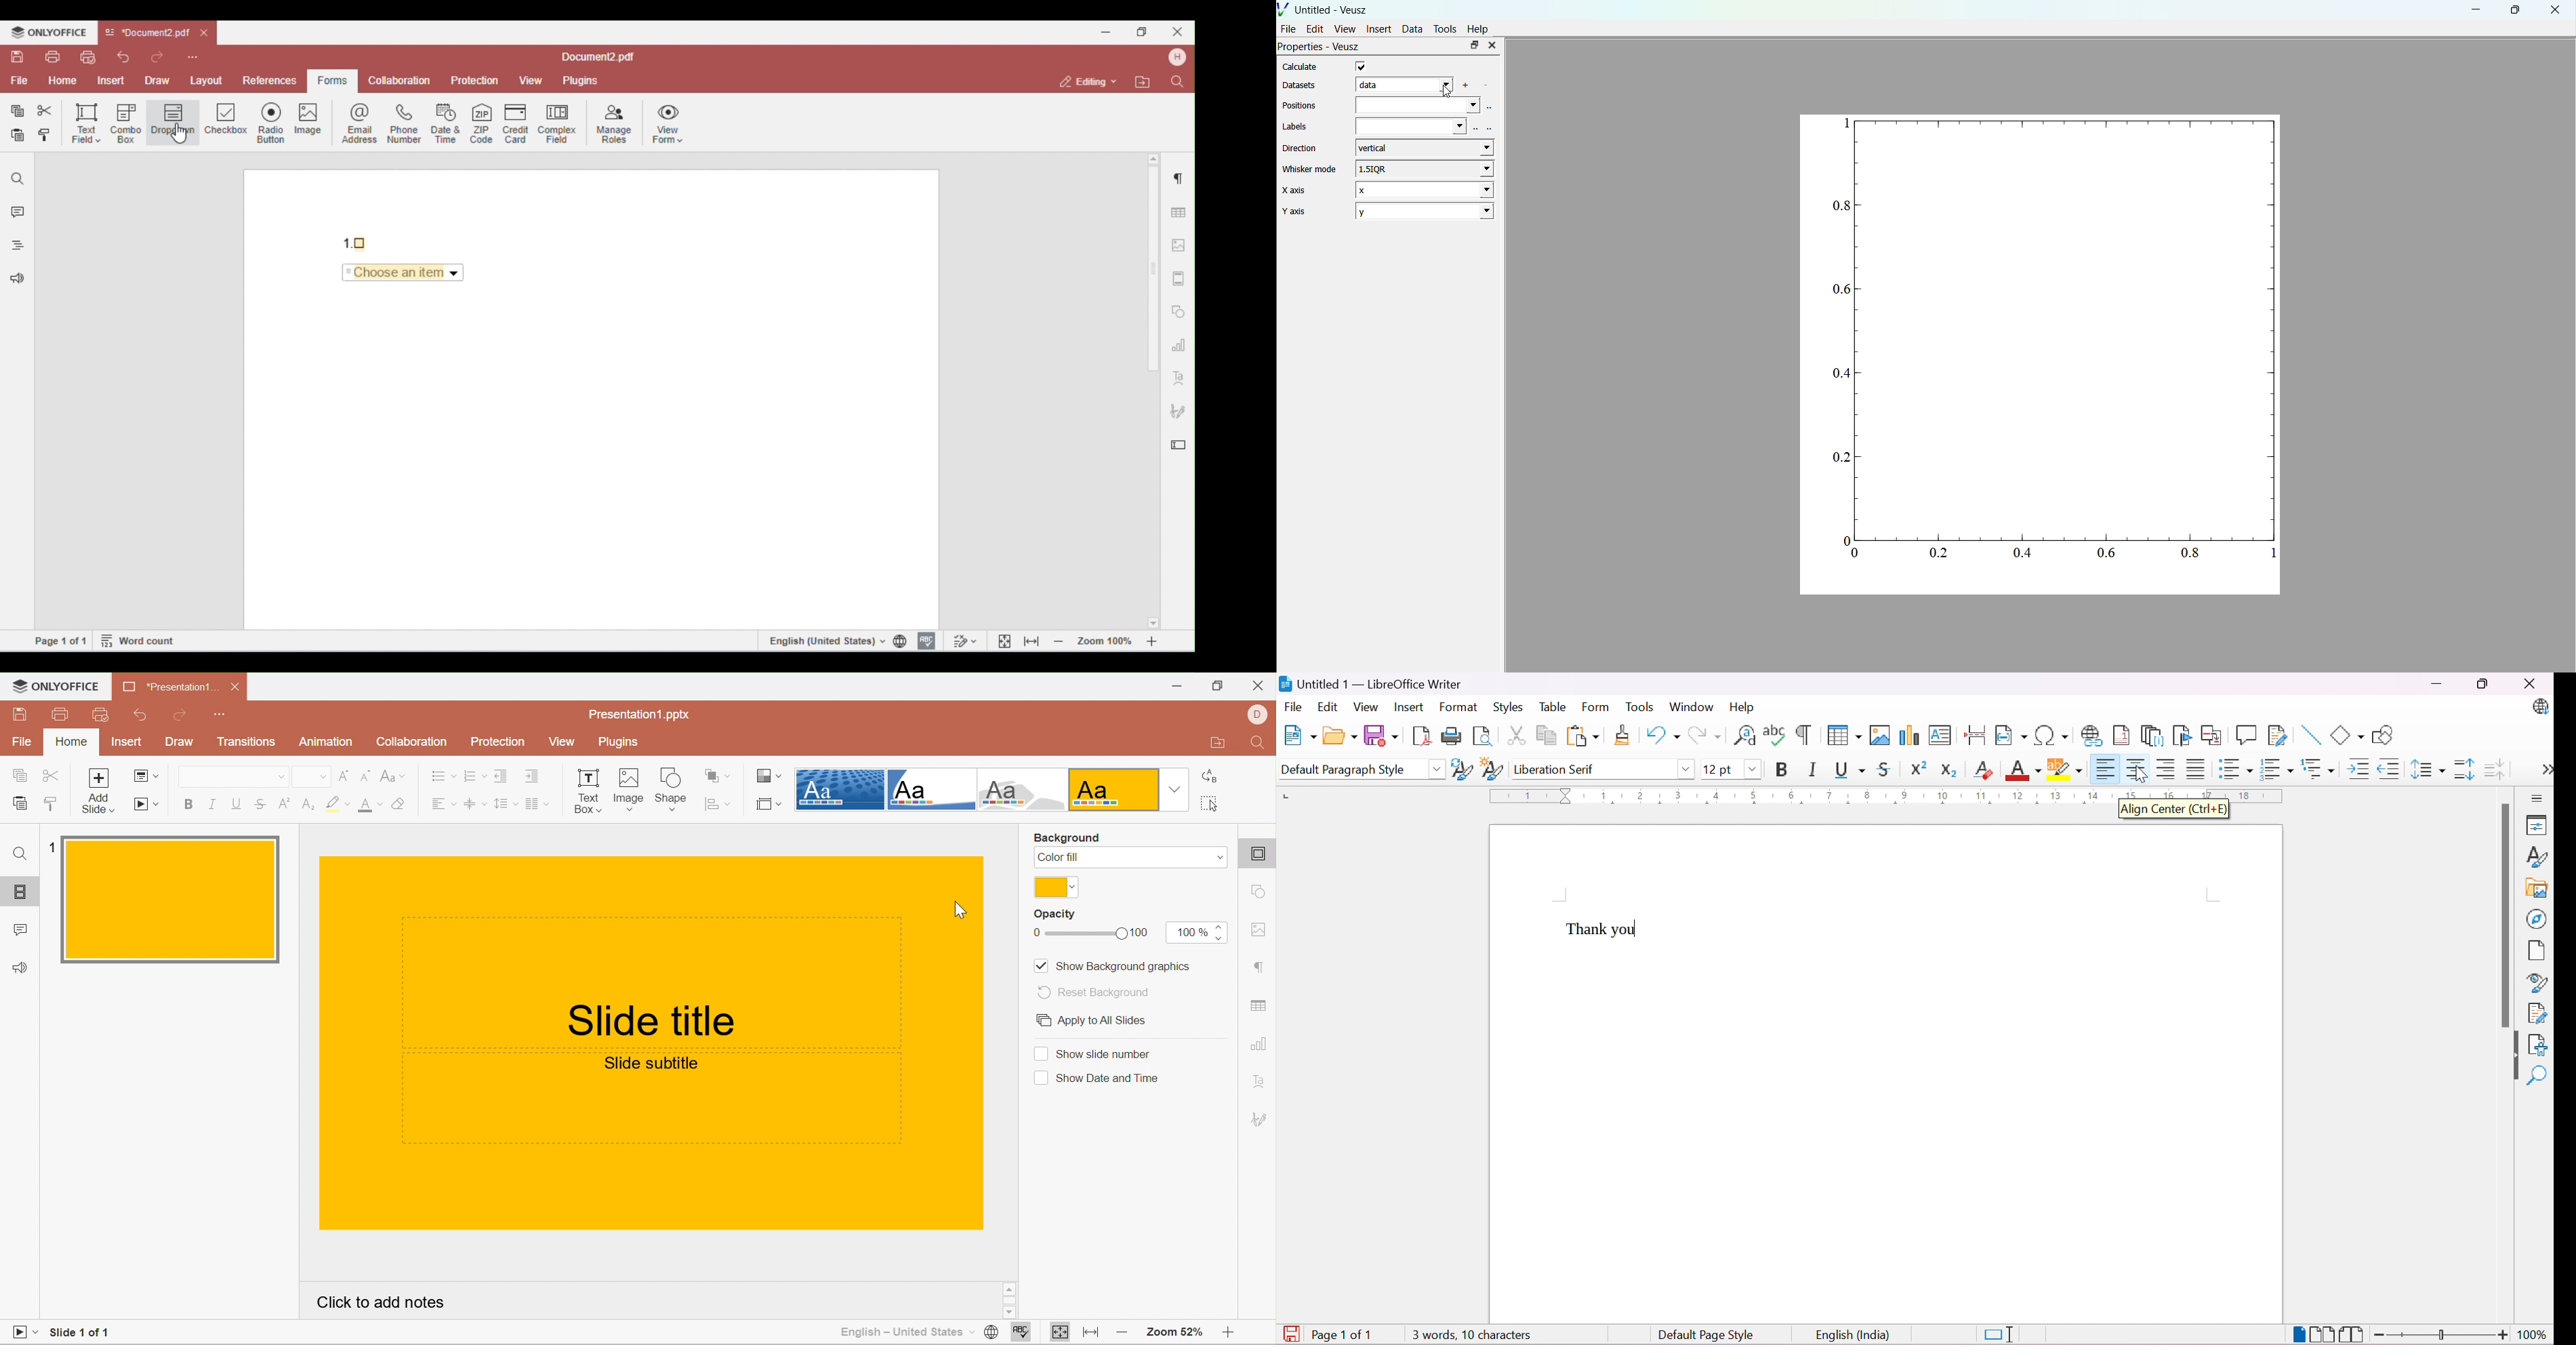 This screenshot has width=2576, height=1372. I want to click on Format, so click(1459, 706).